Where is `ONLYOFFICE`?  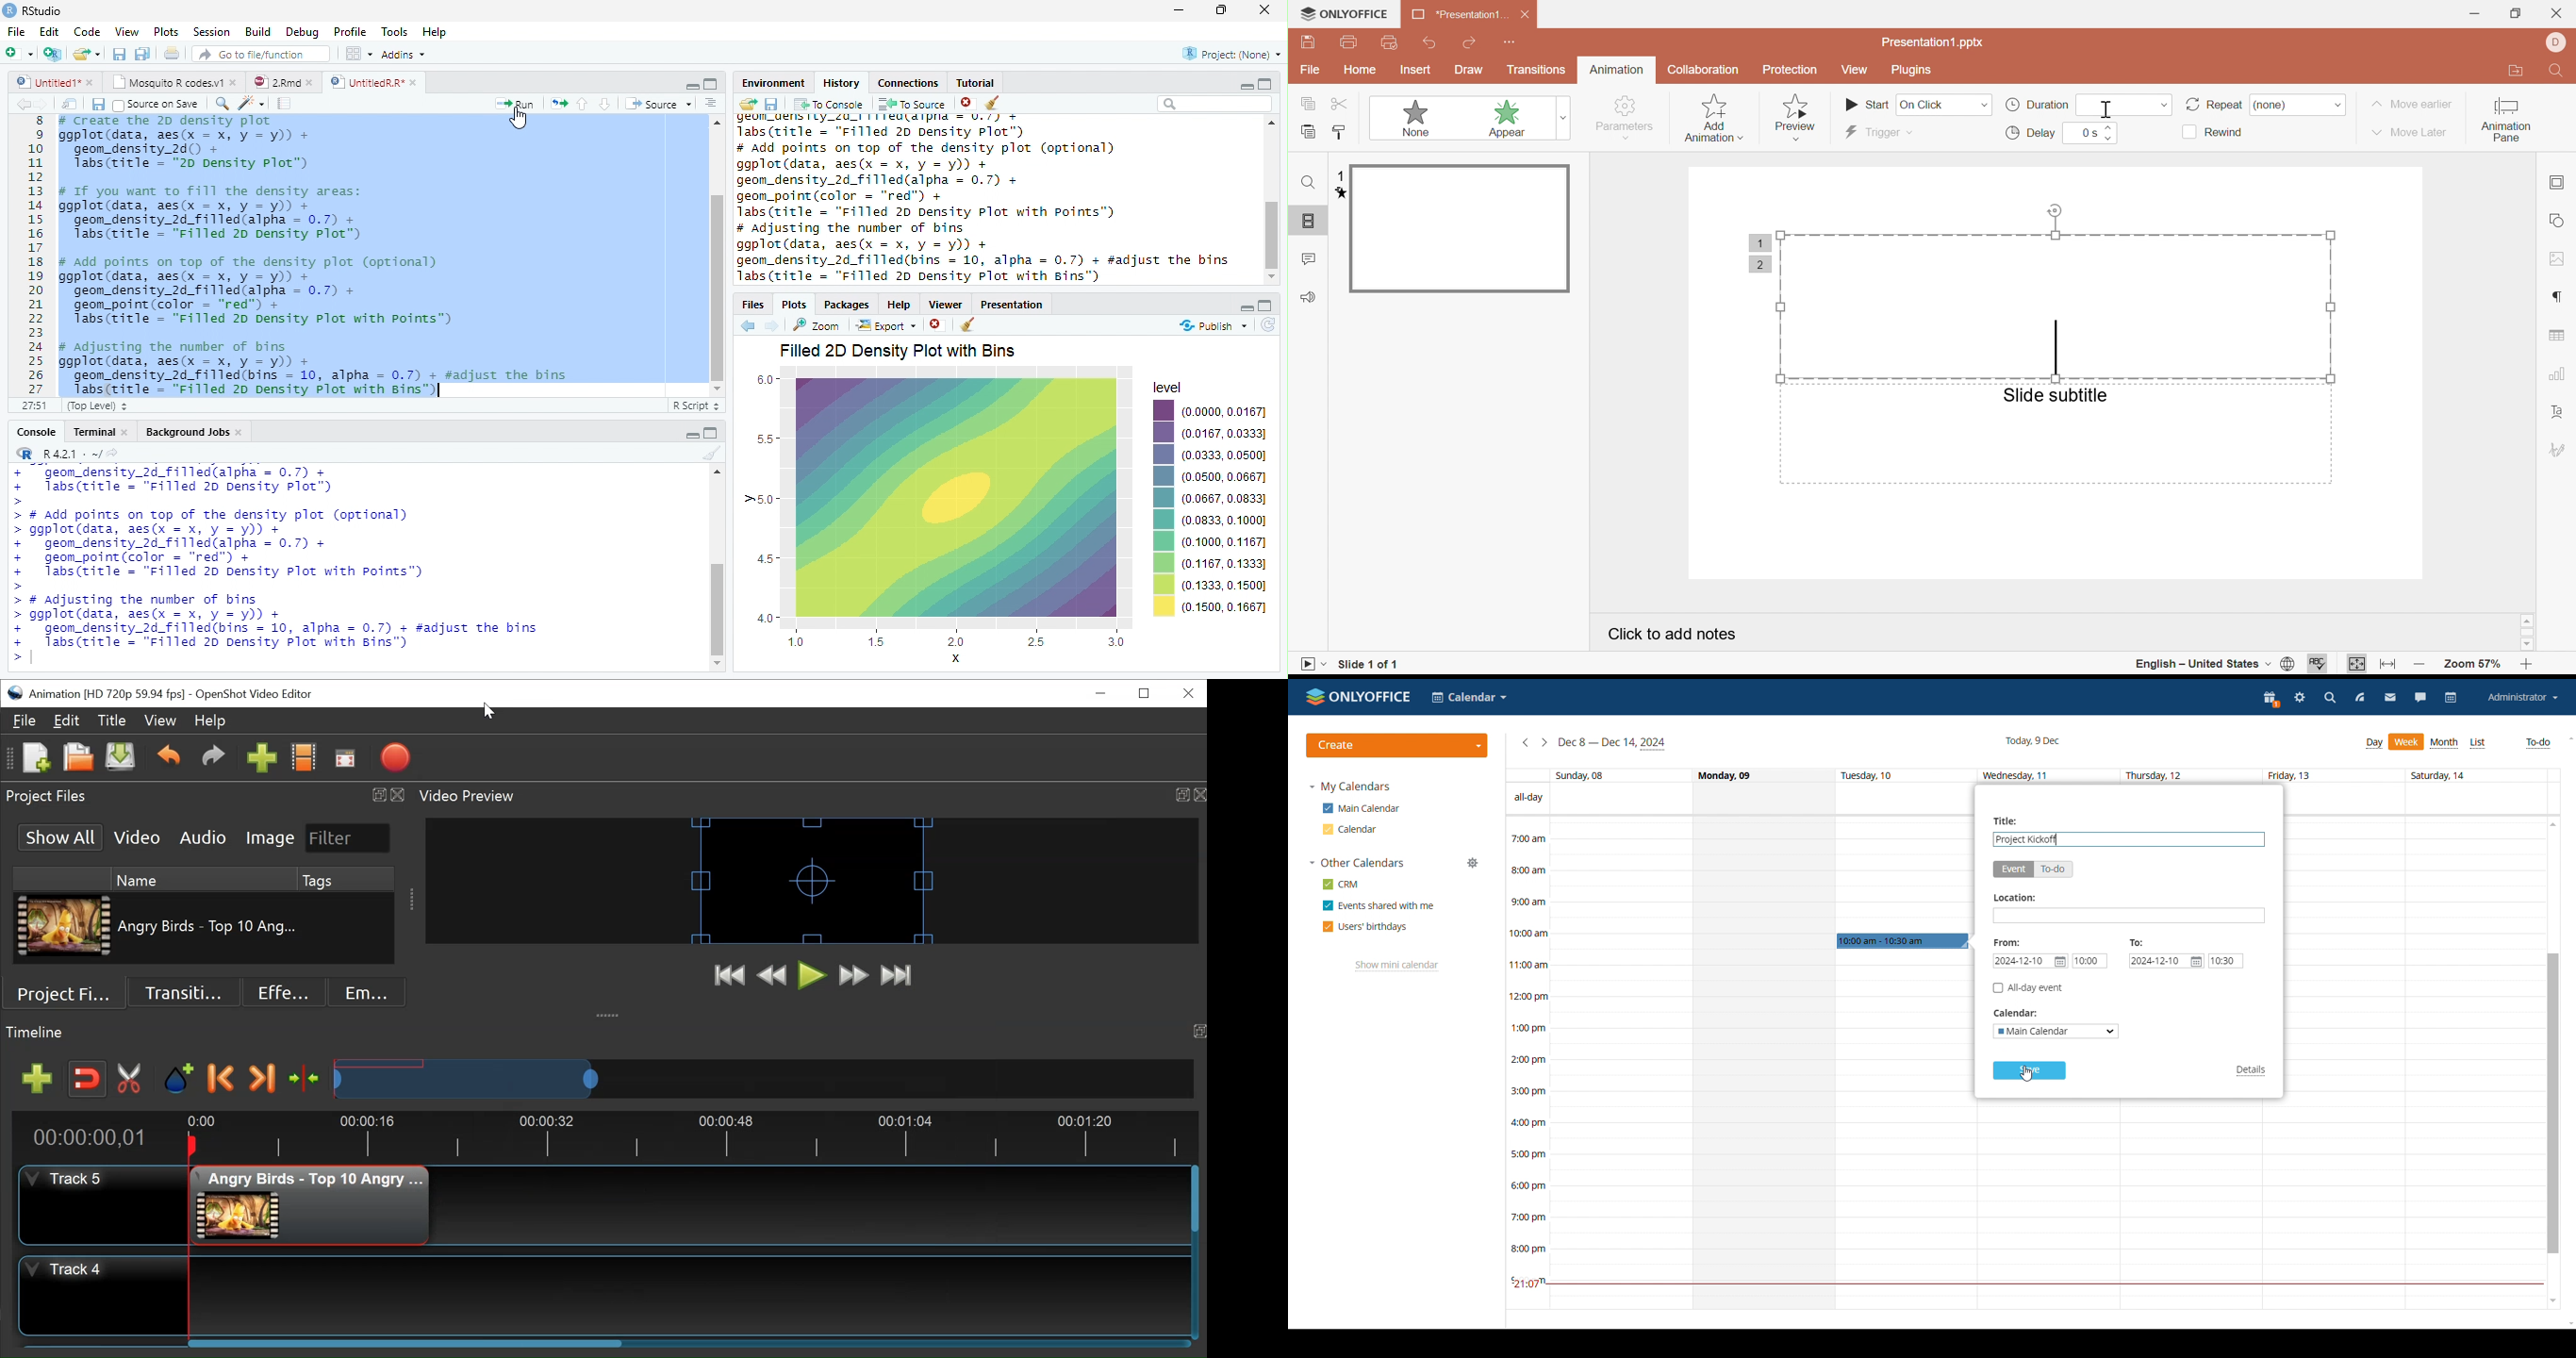 ONLYOFFICE is located at coordinates (1344, 13).